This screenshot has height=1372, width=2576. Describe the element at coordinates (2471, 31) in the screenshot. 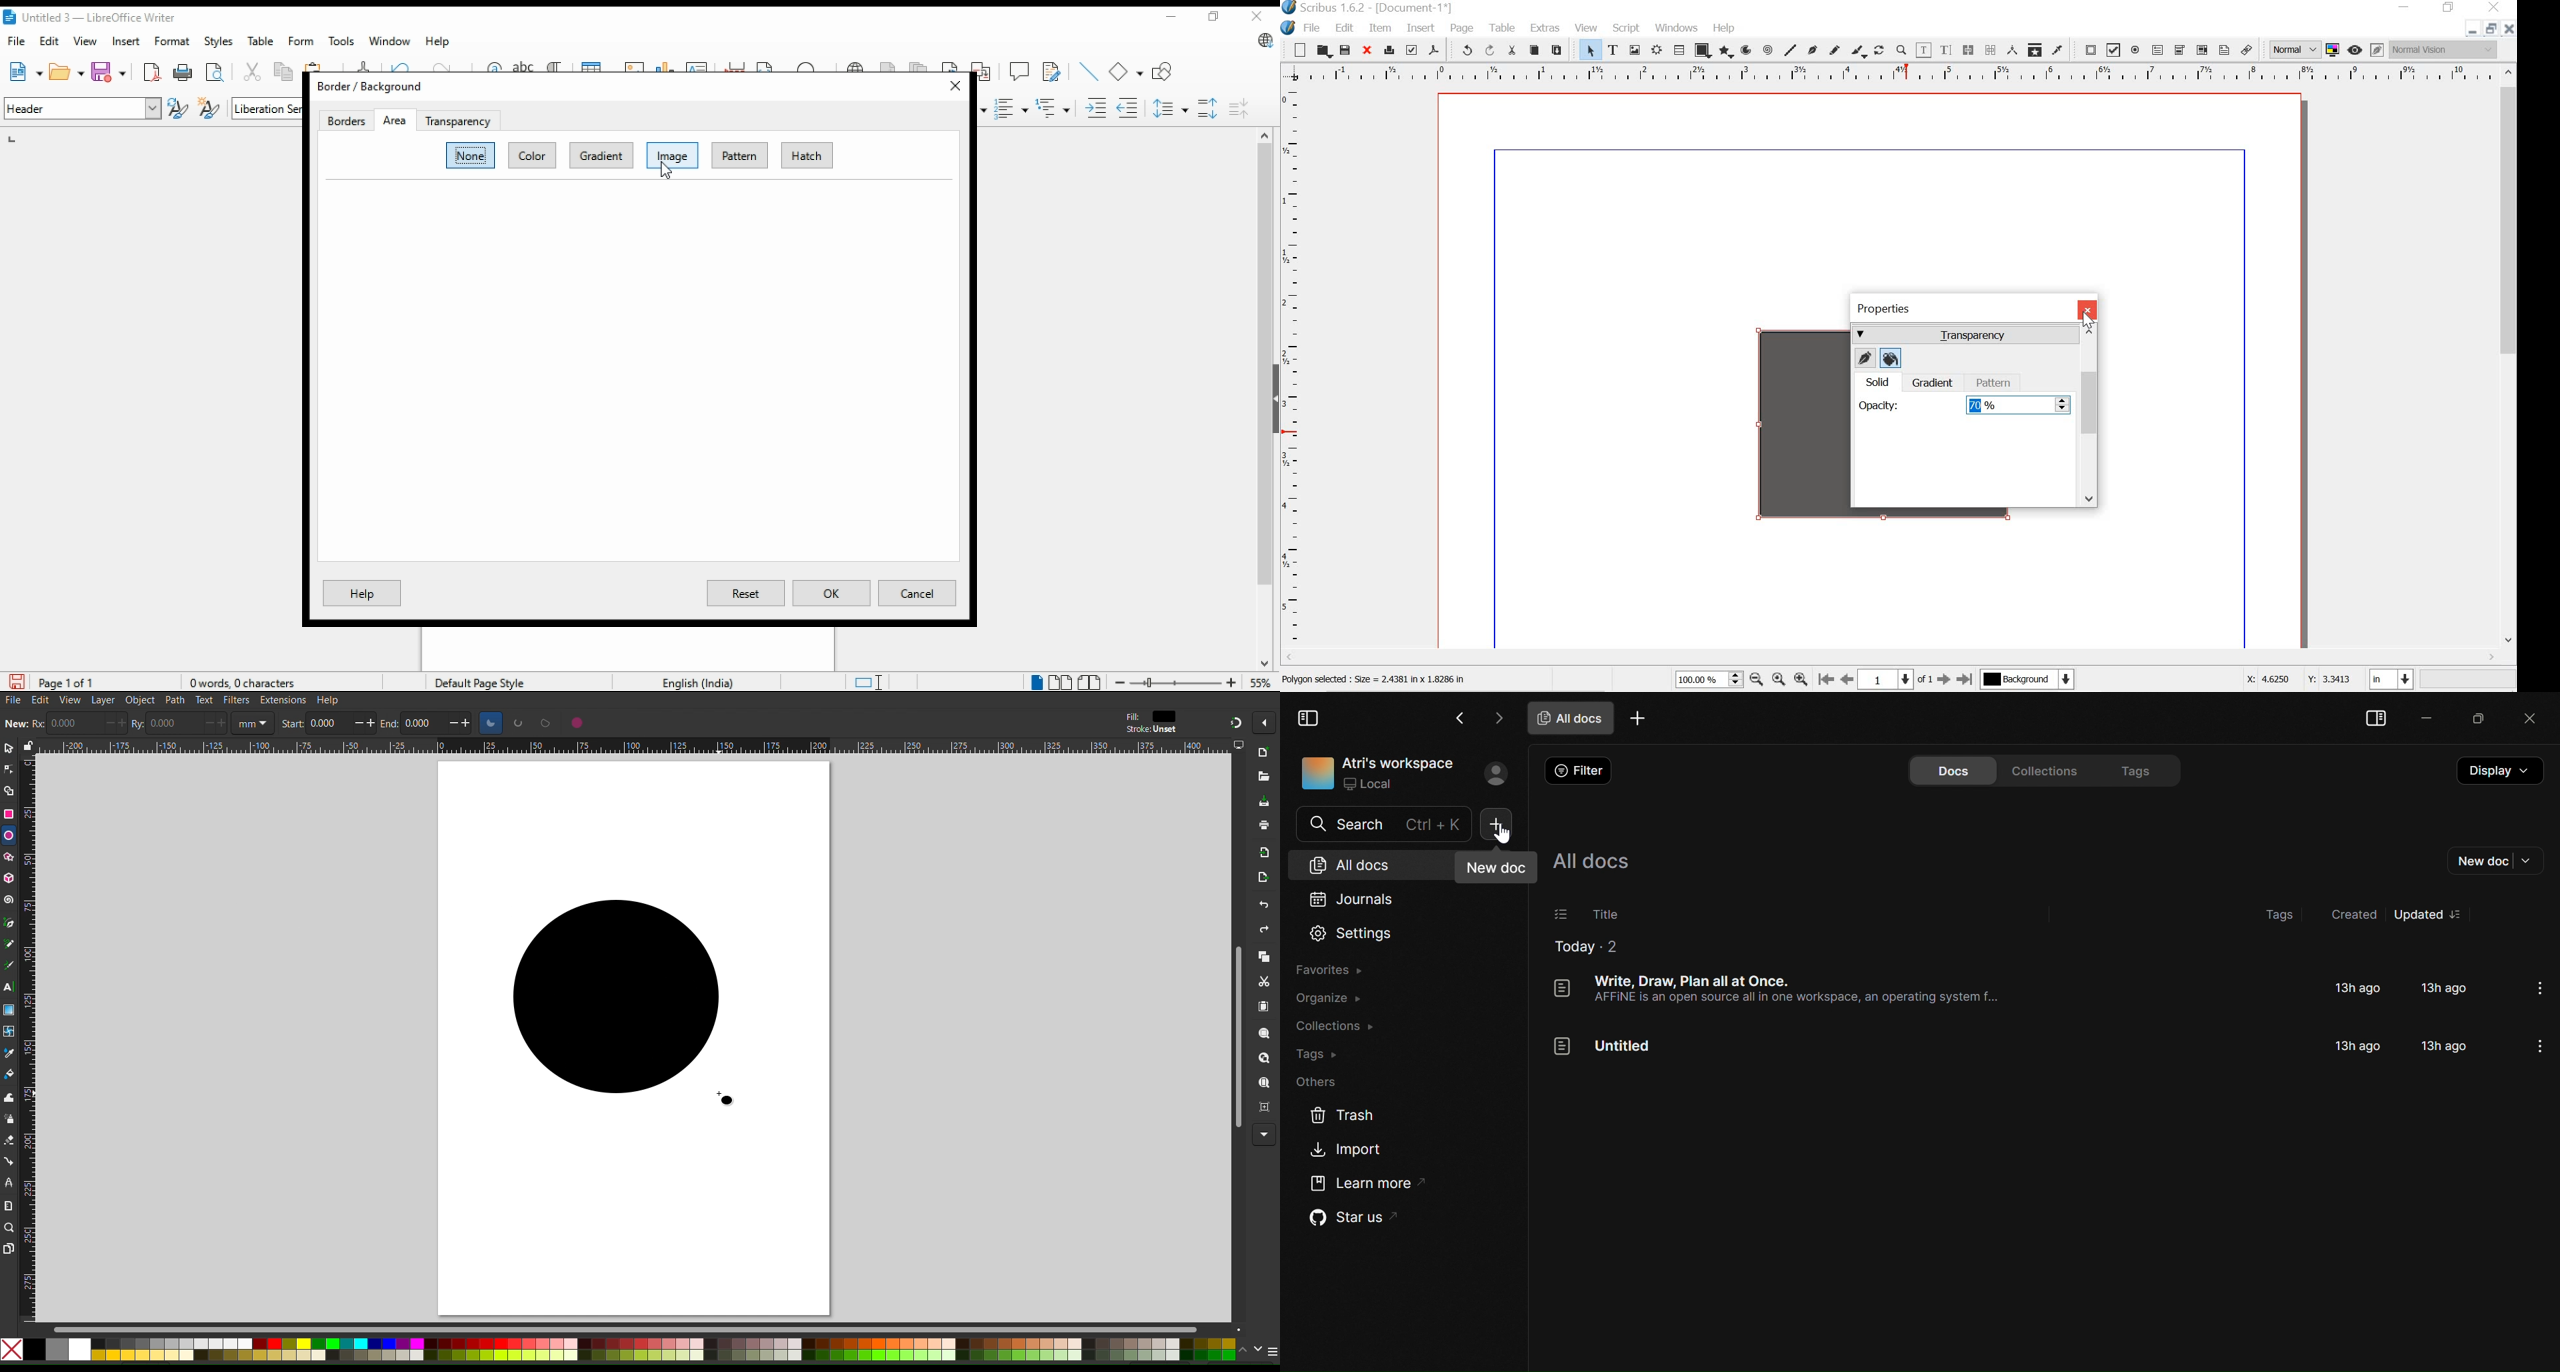

I see `minimize` at that location.